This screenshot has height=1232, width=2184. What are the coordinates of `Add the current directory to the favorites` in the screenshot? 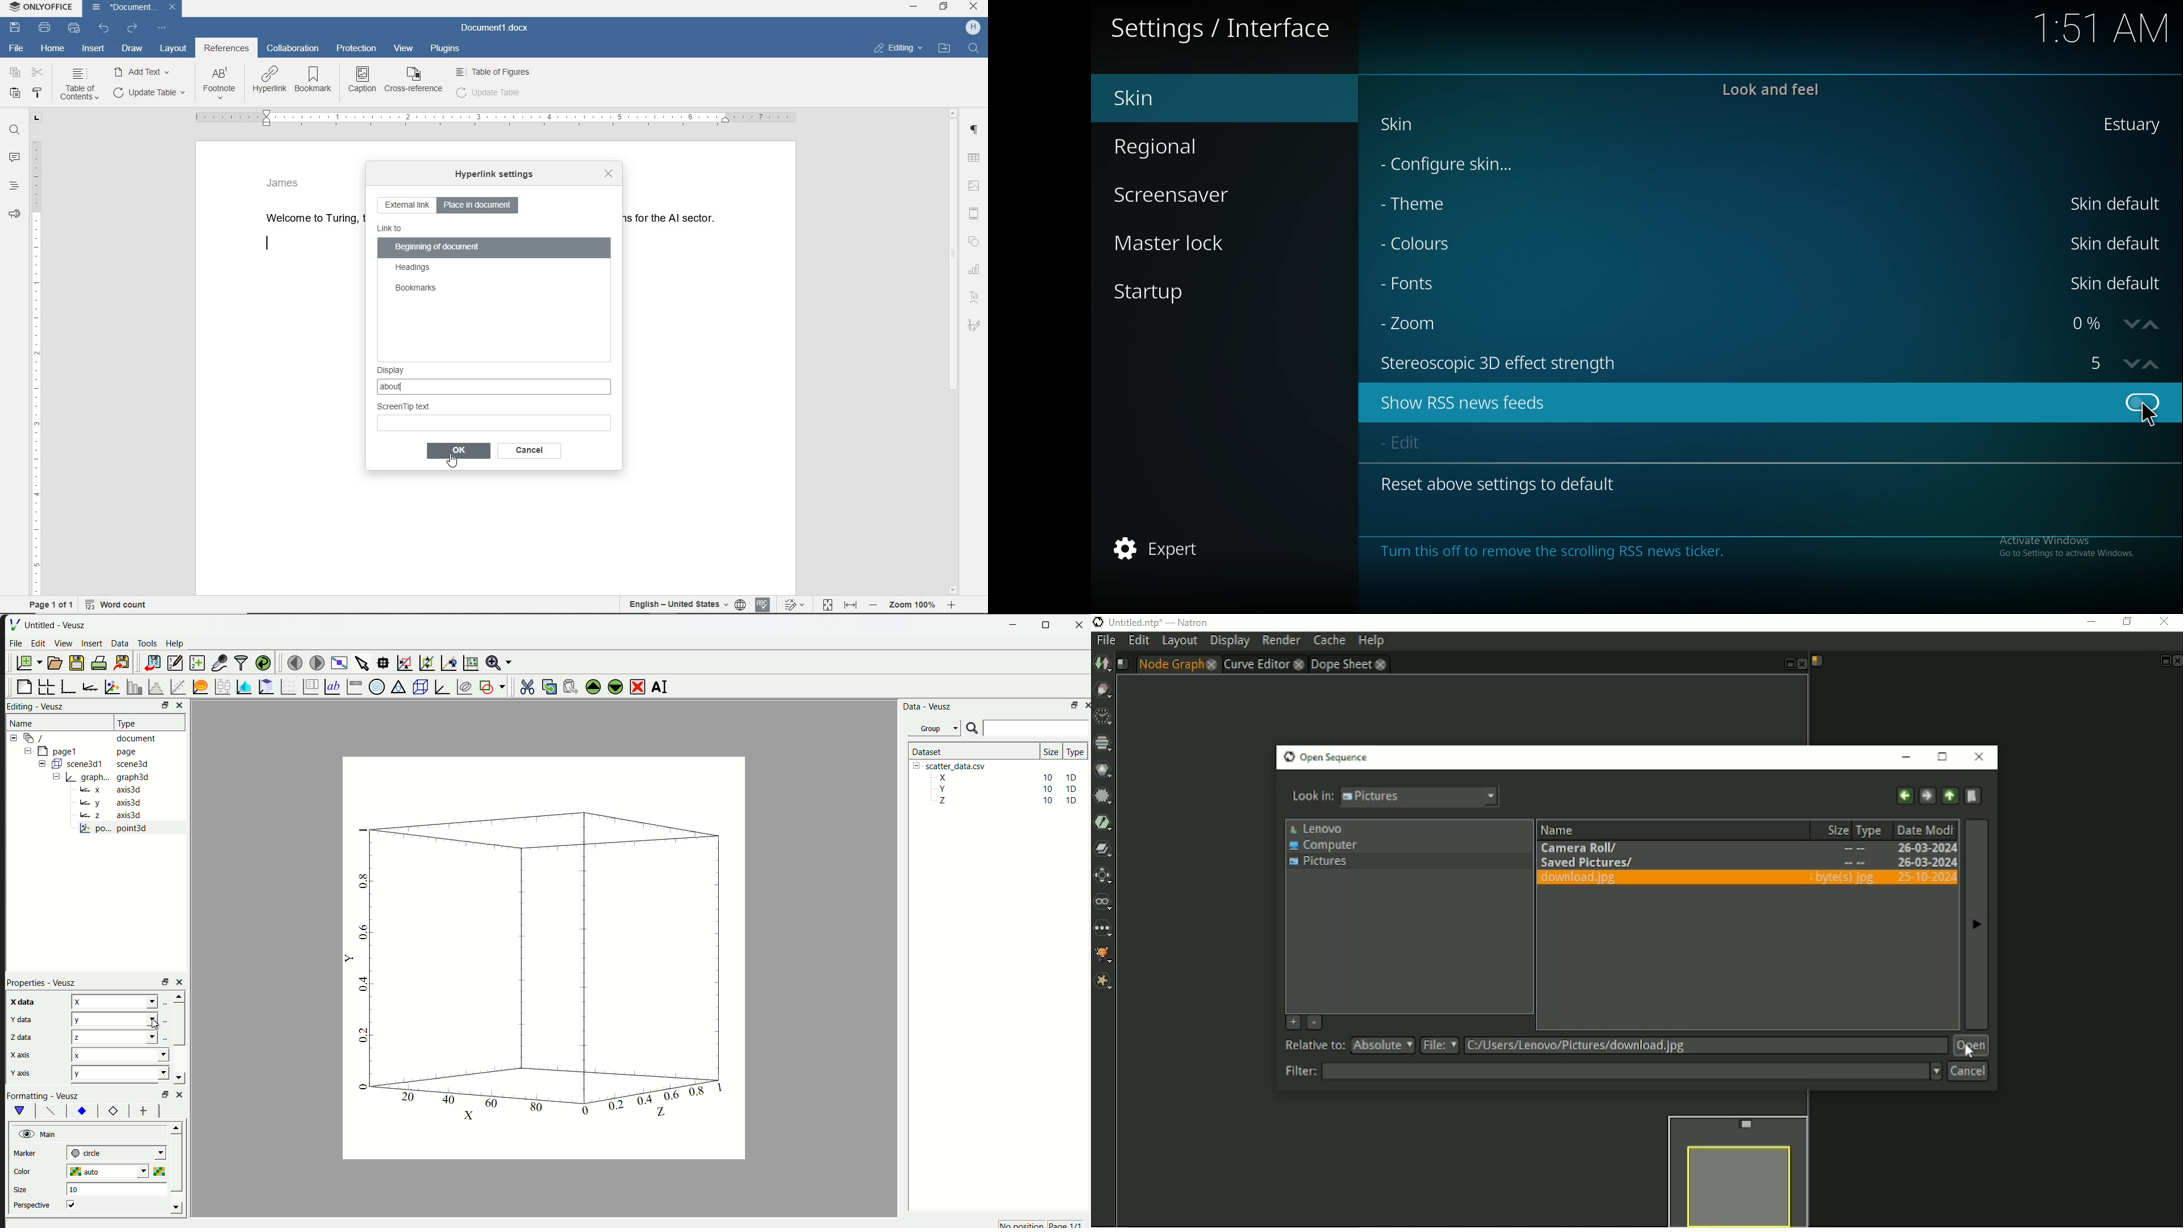 It's located at (1291, 1021).